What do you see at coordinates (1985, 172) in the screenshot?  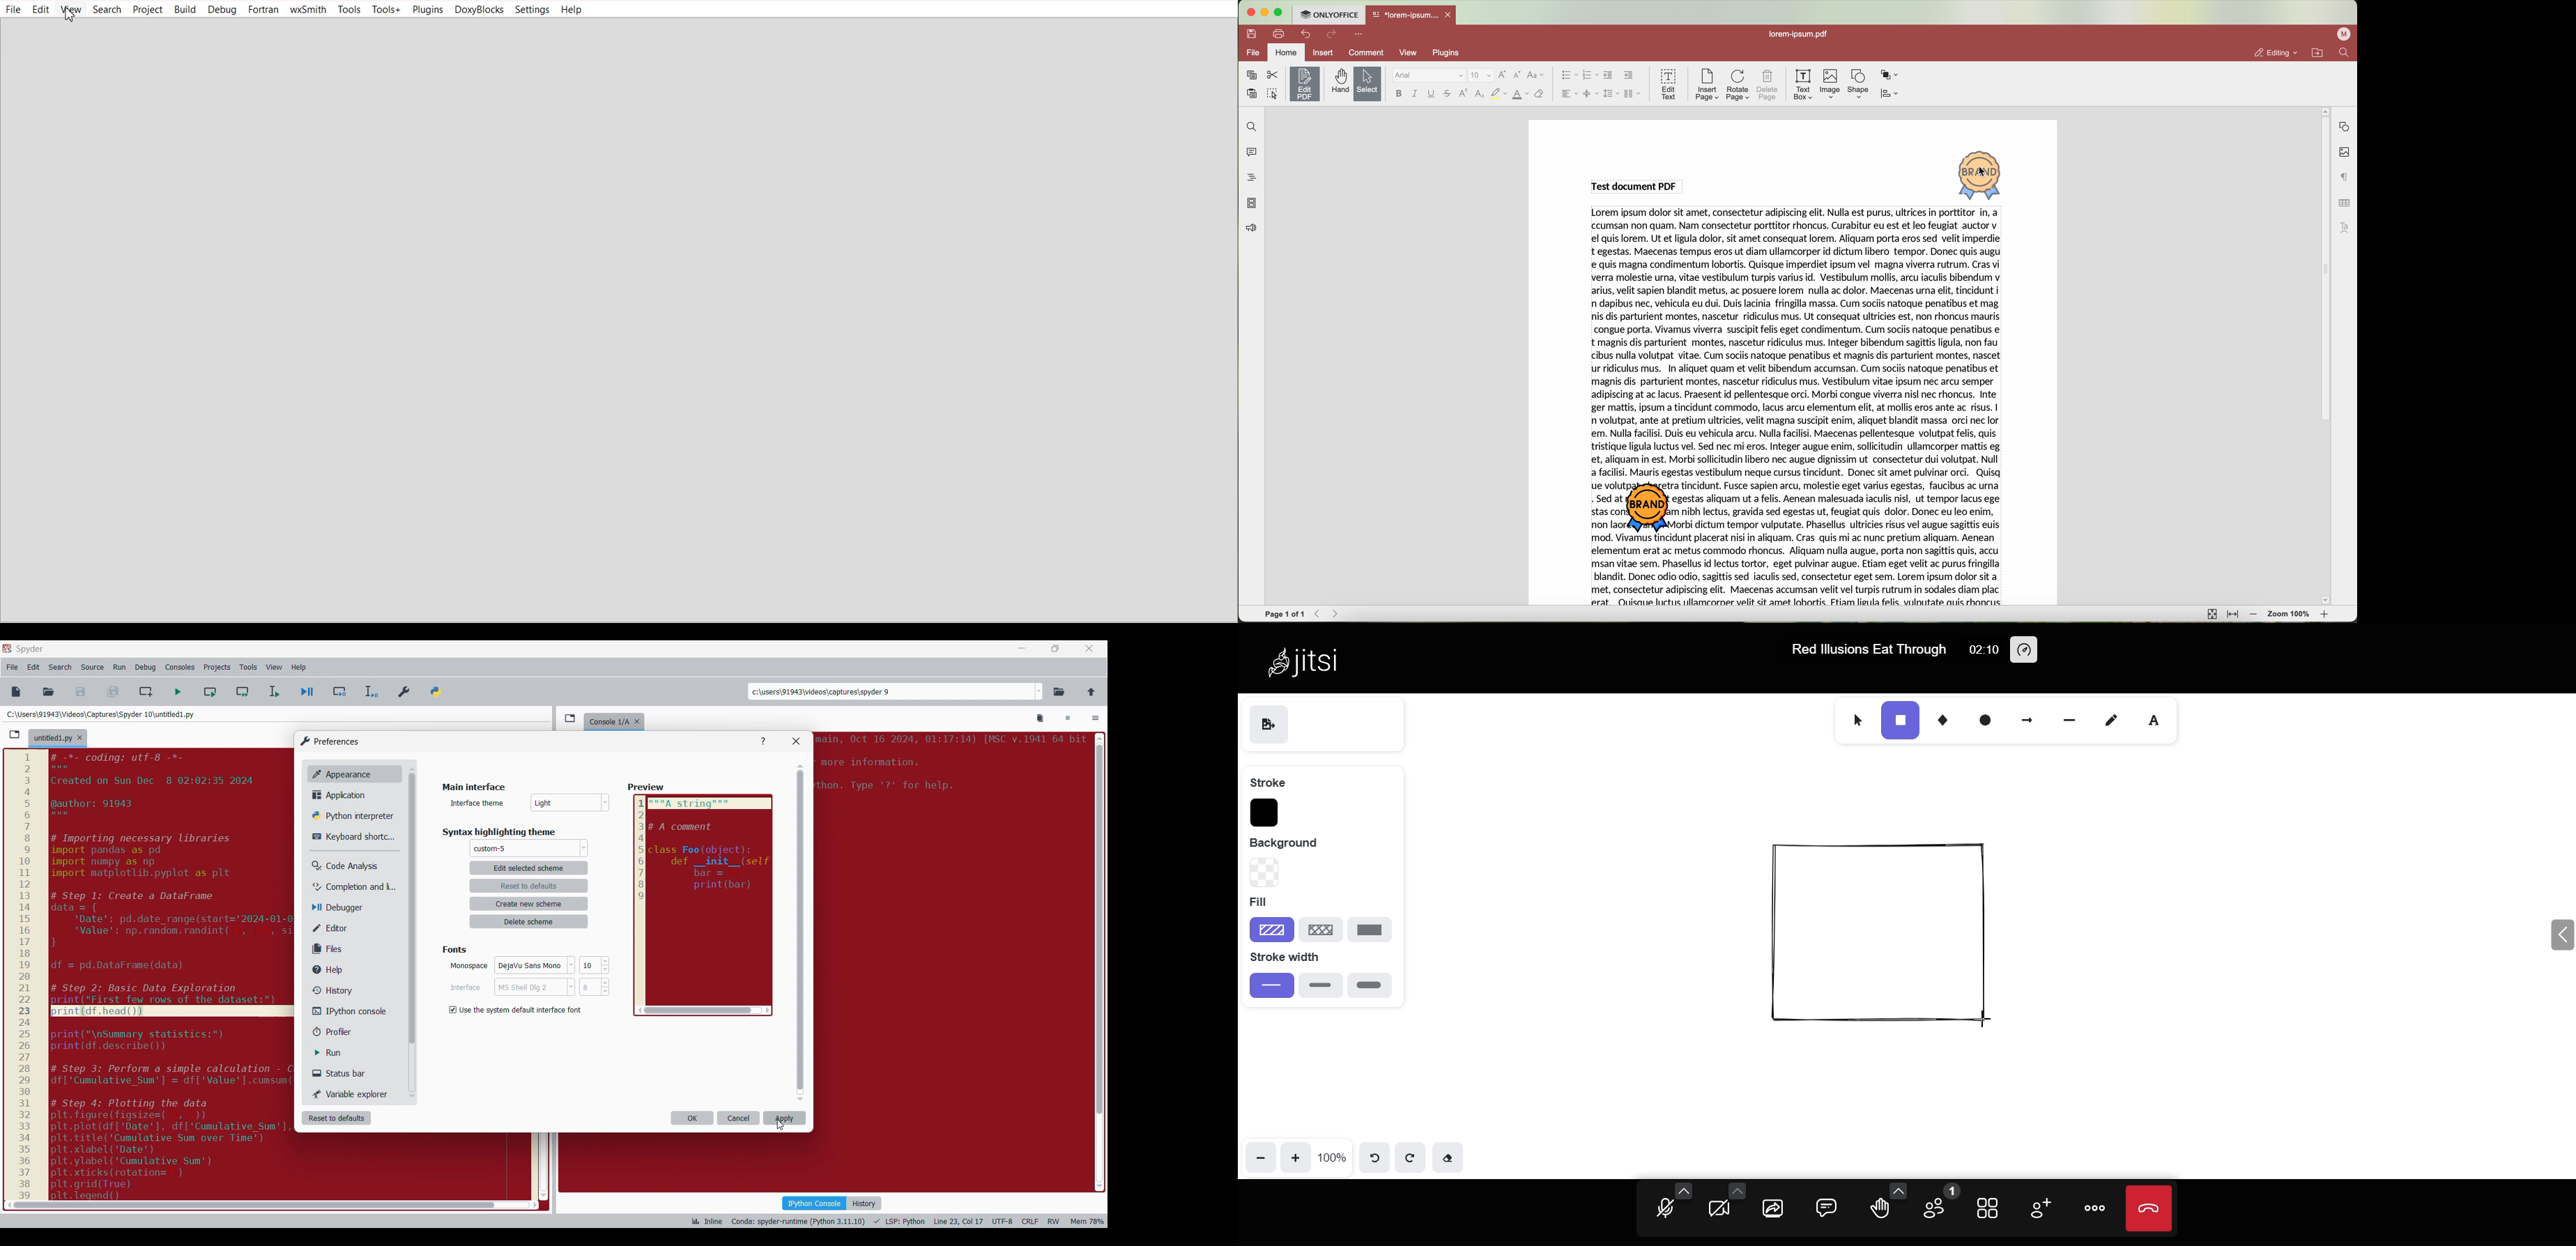 I see `cursor` at bounding box center [1985, 172].